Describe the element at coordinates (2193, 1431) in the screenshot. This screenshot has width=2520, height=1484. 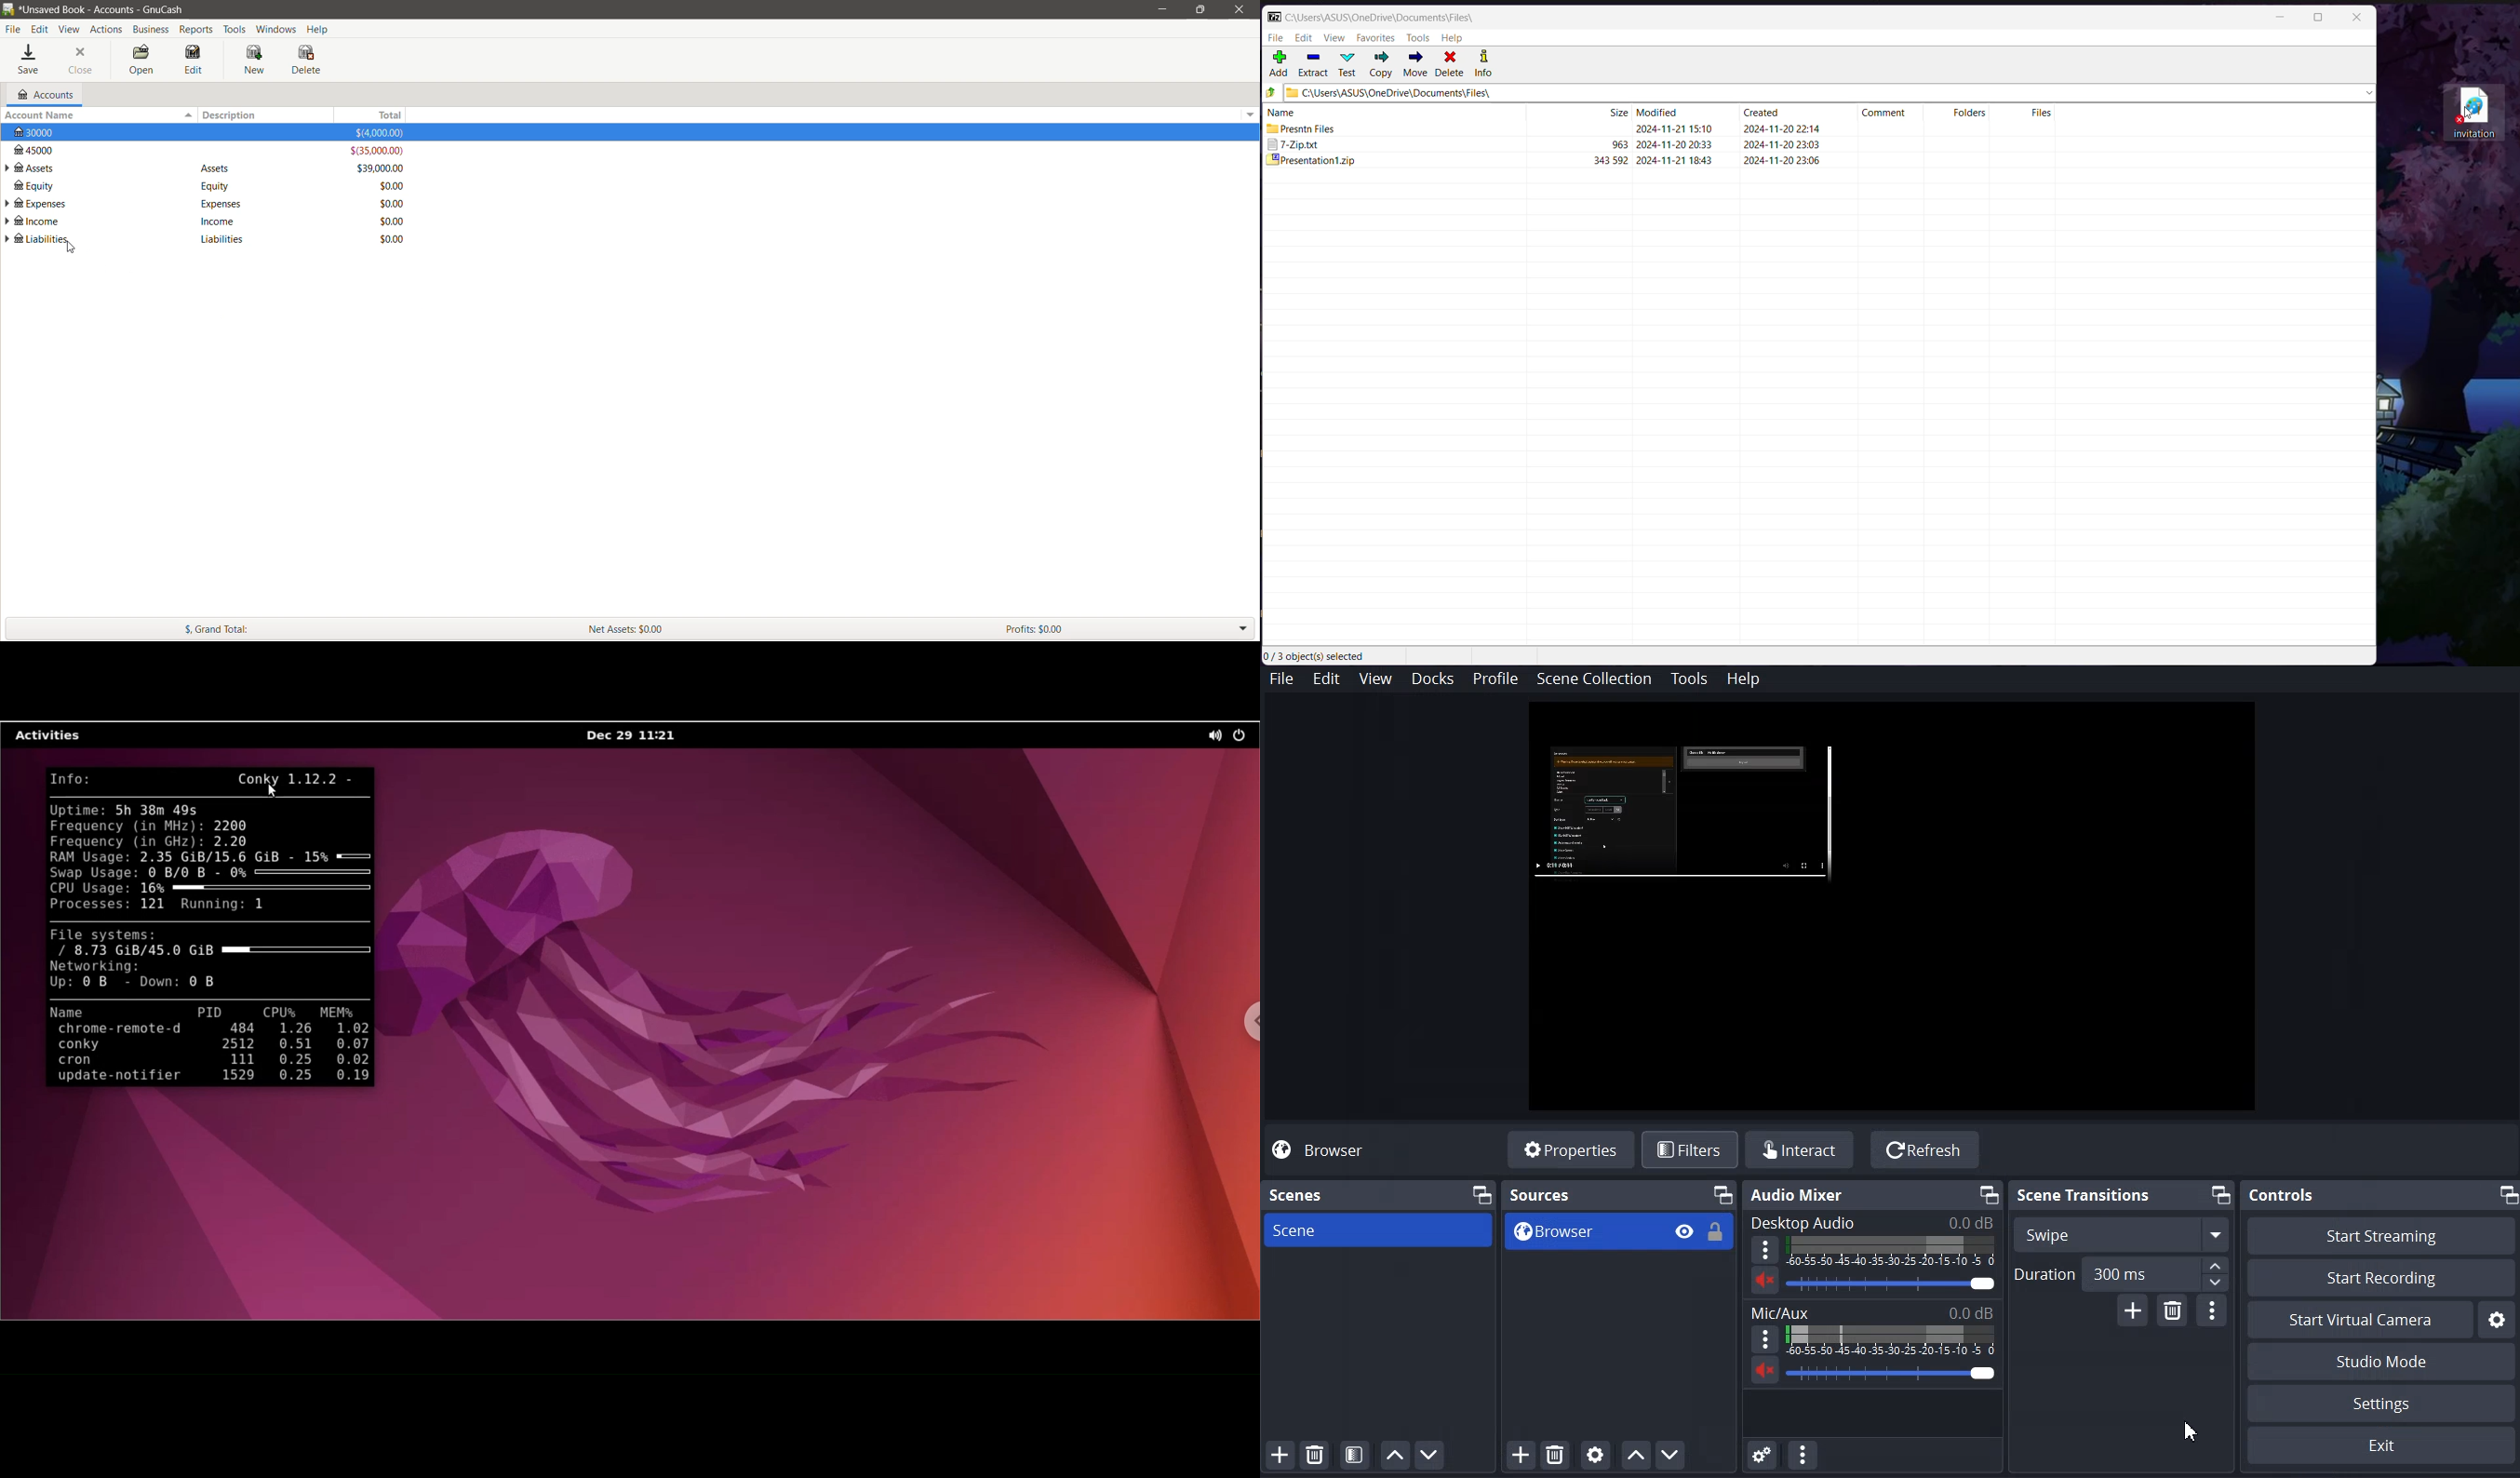
I see `Cursor` at that location.